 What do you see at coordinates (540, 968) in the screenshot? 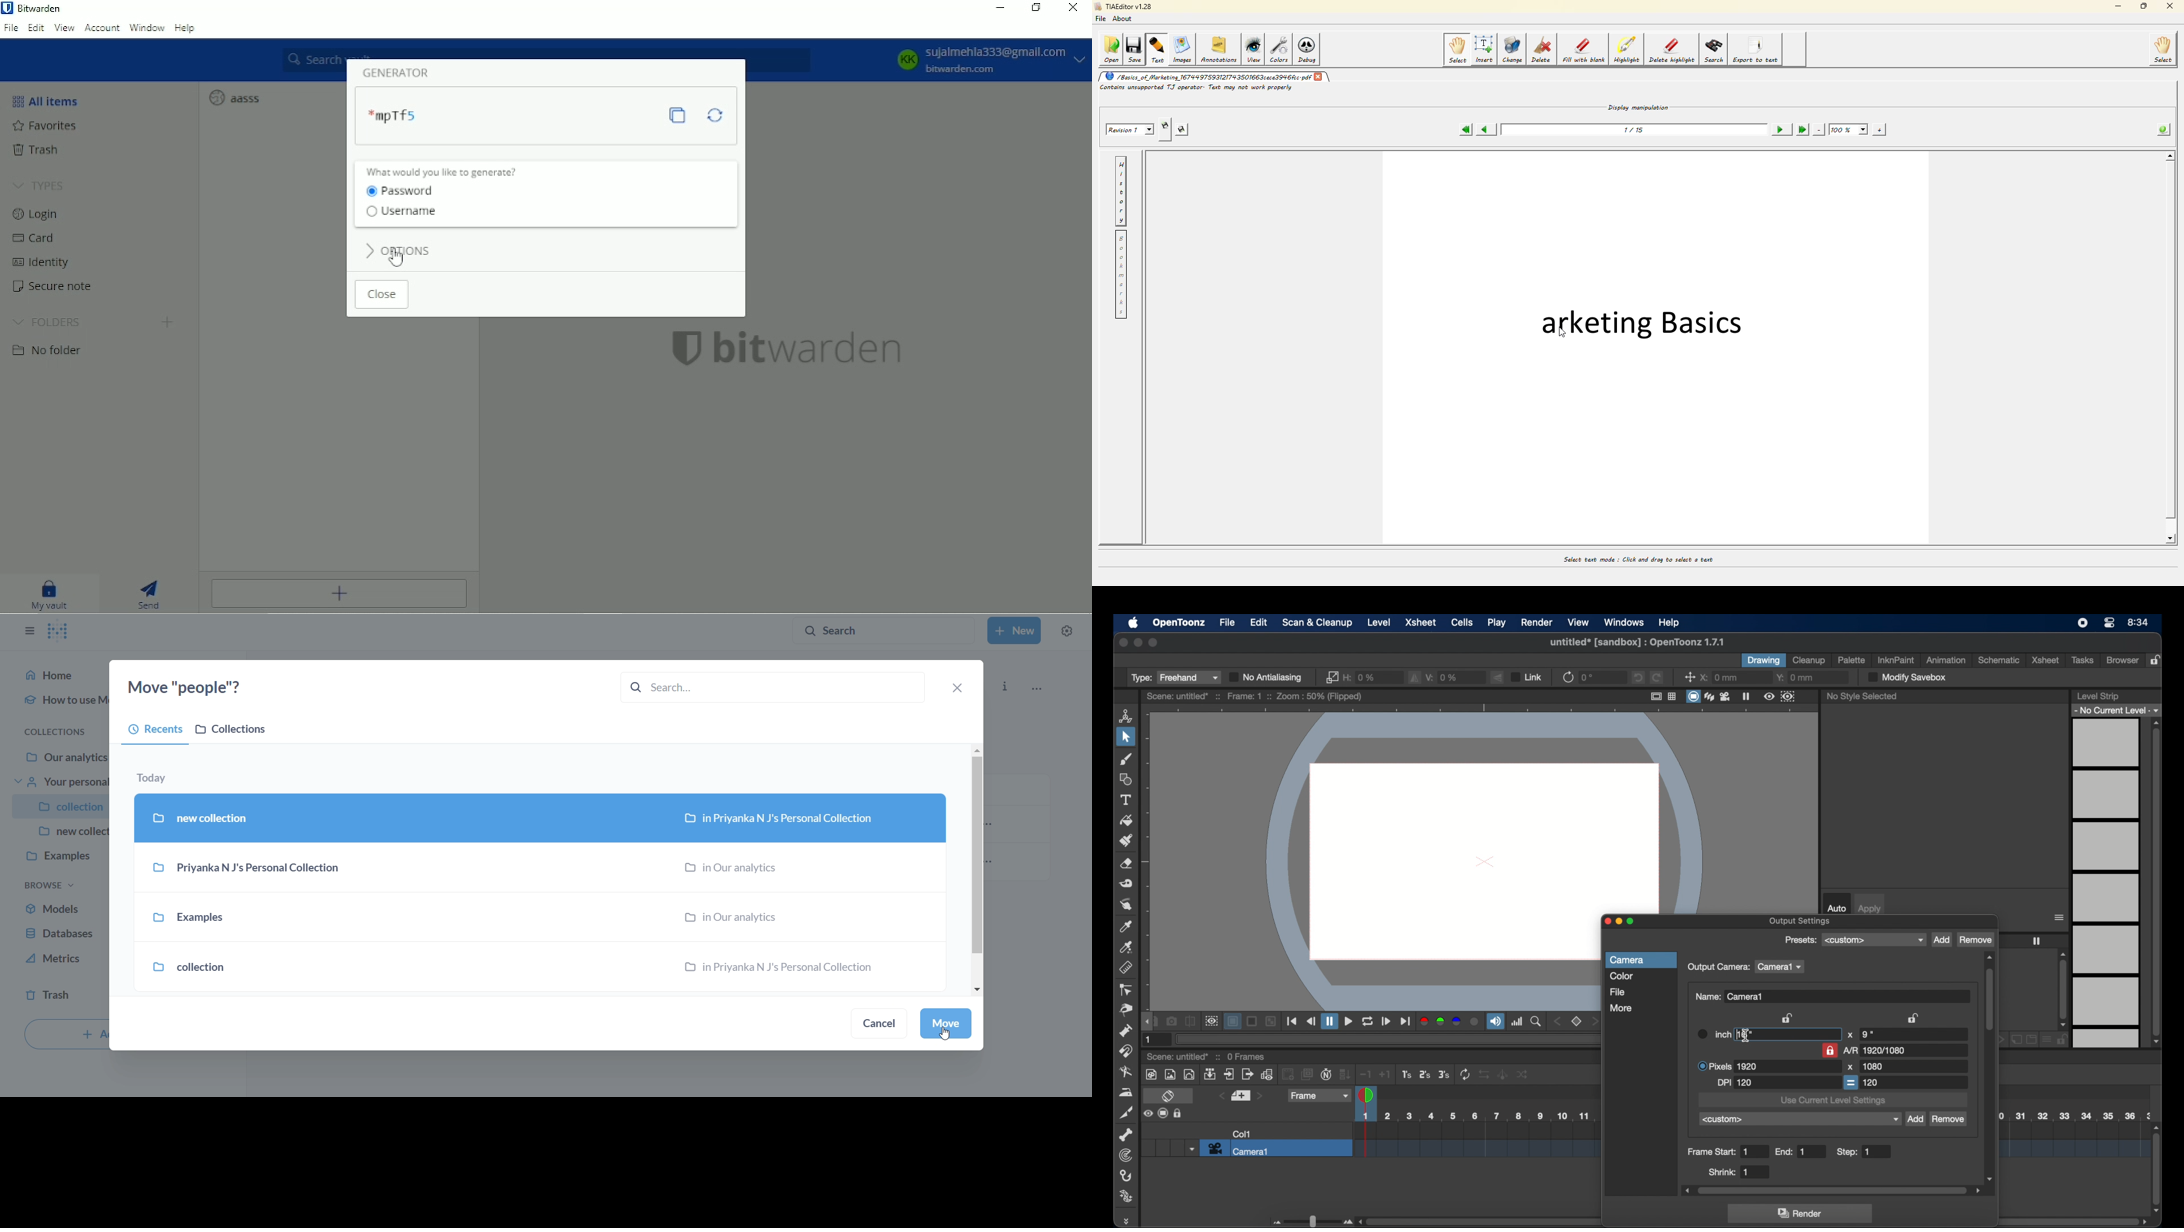
I see `collection` at bounding box center [540, 968].